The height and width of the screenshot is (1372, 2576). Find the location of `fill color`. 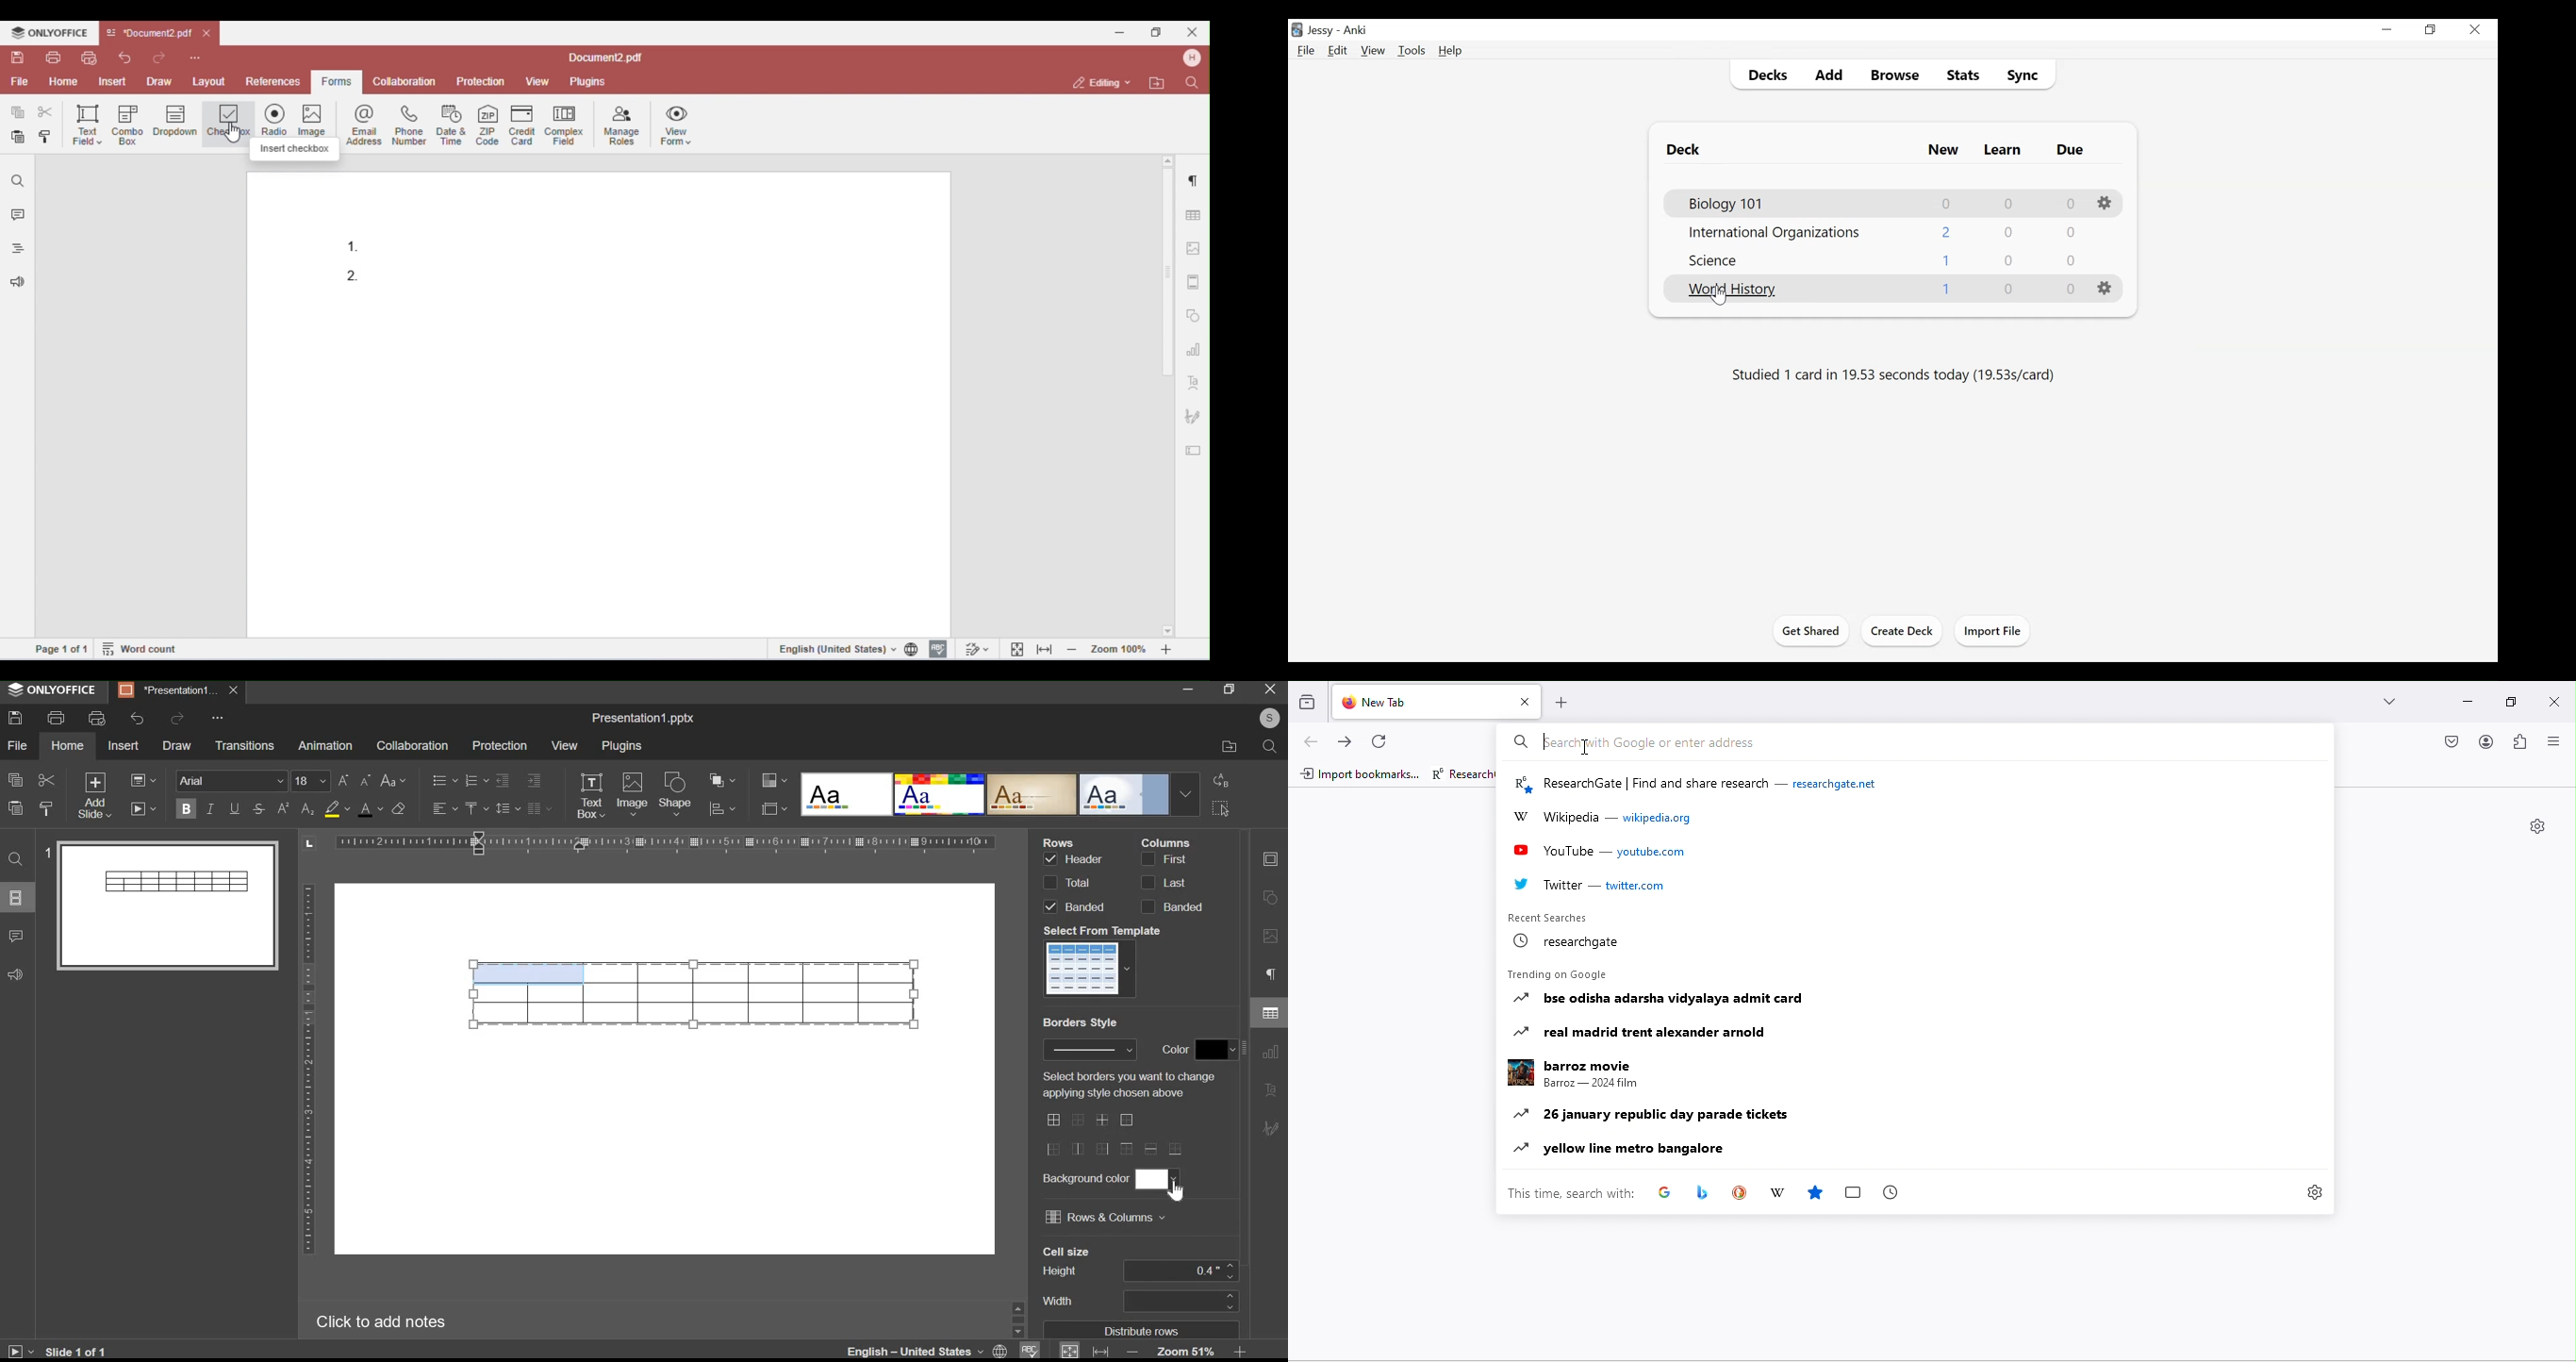

fill color is located at coordinates (336, 808).